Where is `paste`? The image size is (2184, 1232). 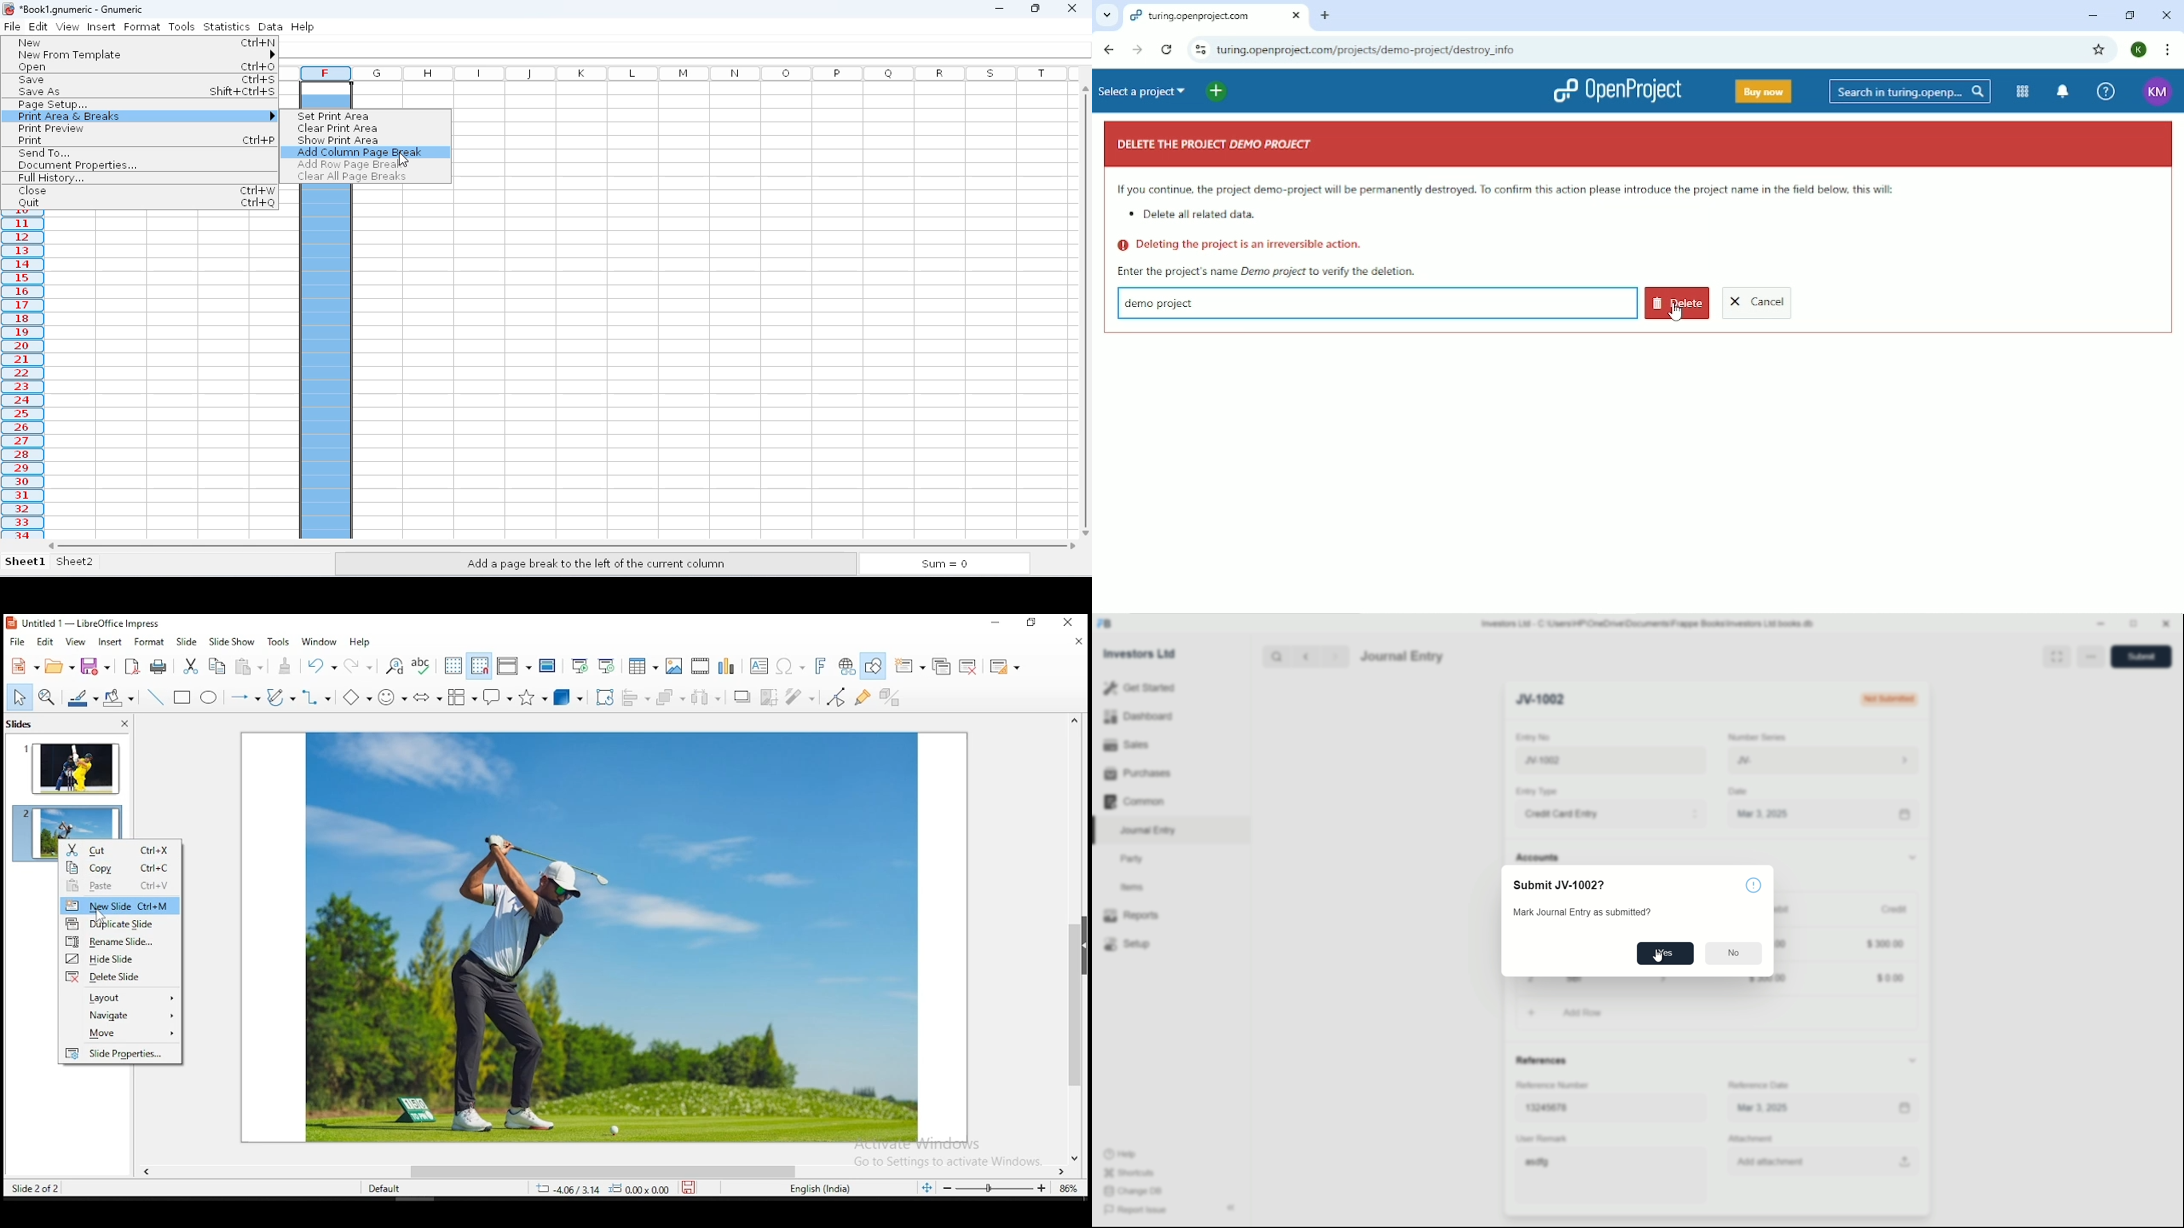
paste is located at coordinates (247, 667).